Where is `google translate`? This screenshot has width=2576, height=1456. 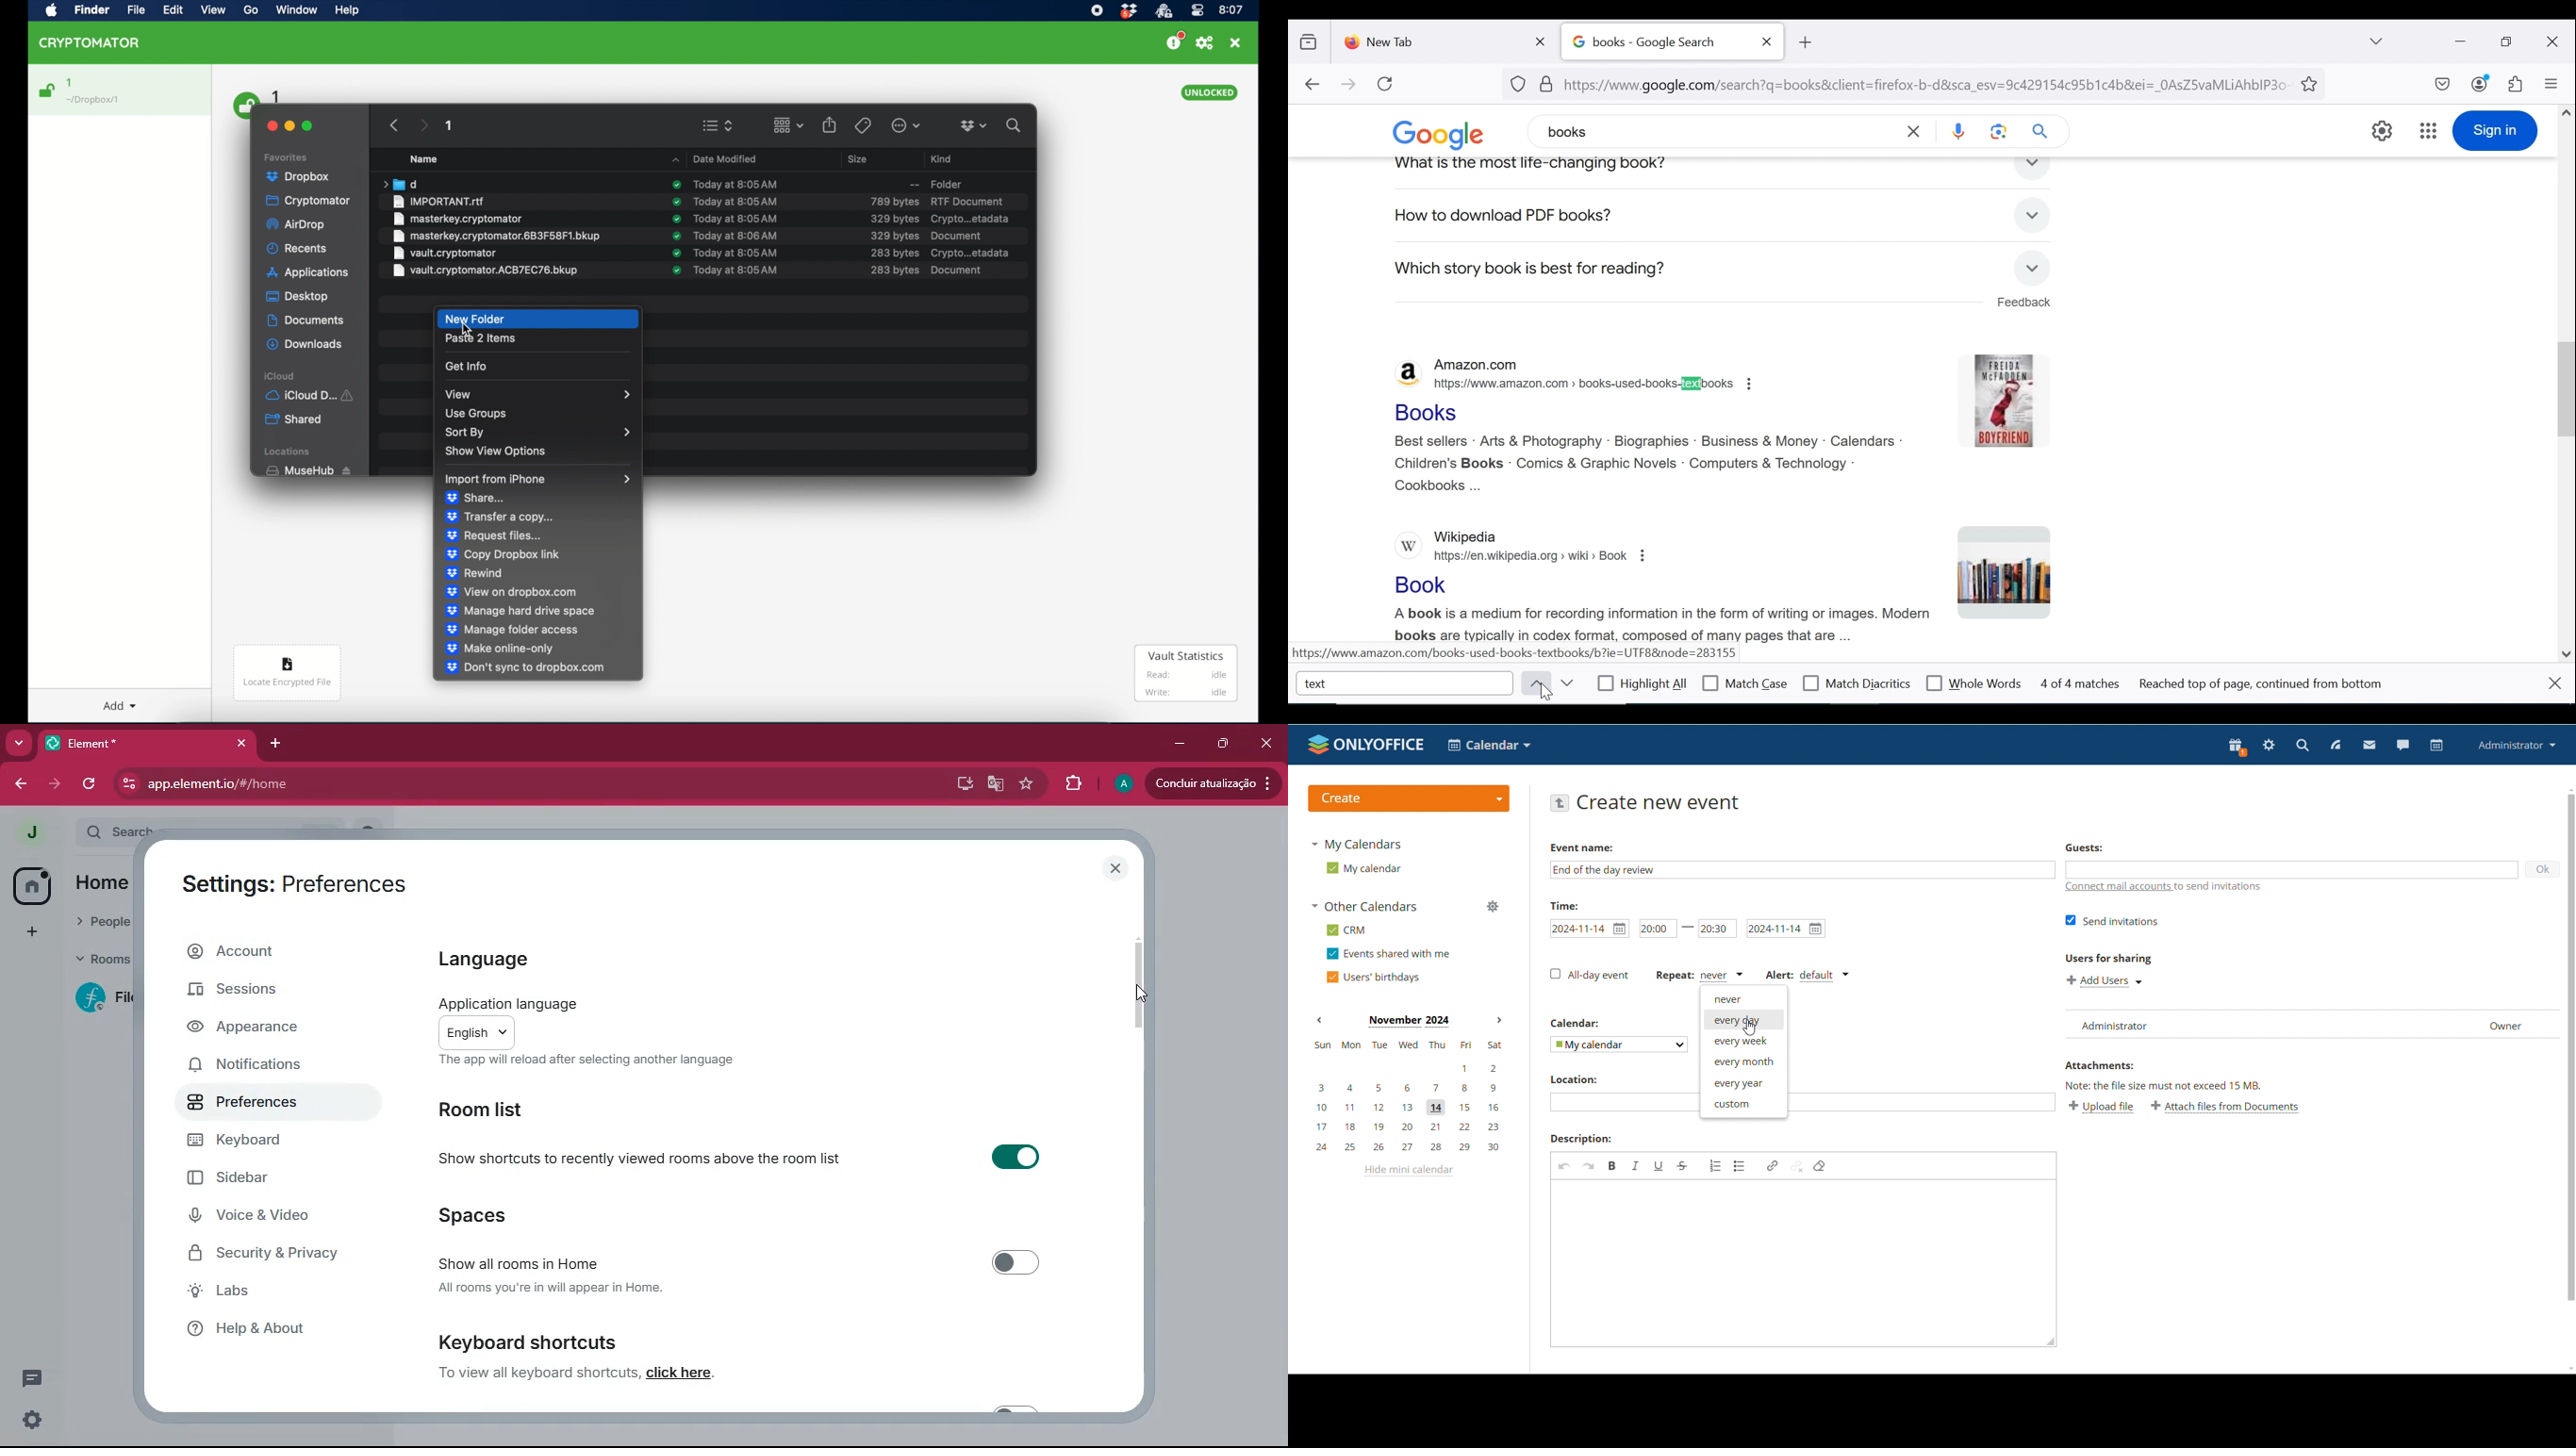
google translate is located at coordinates (996, 785).